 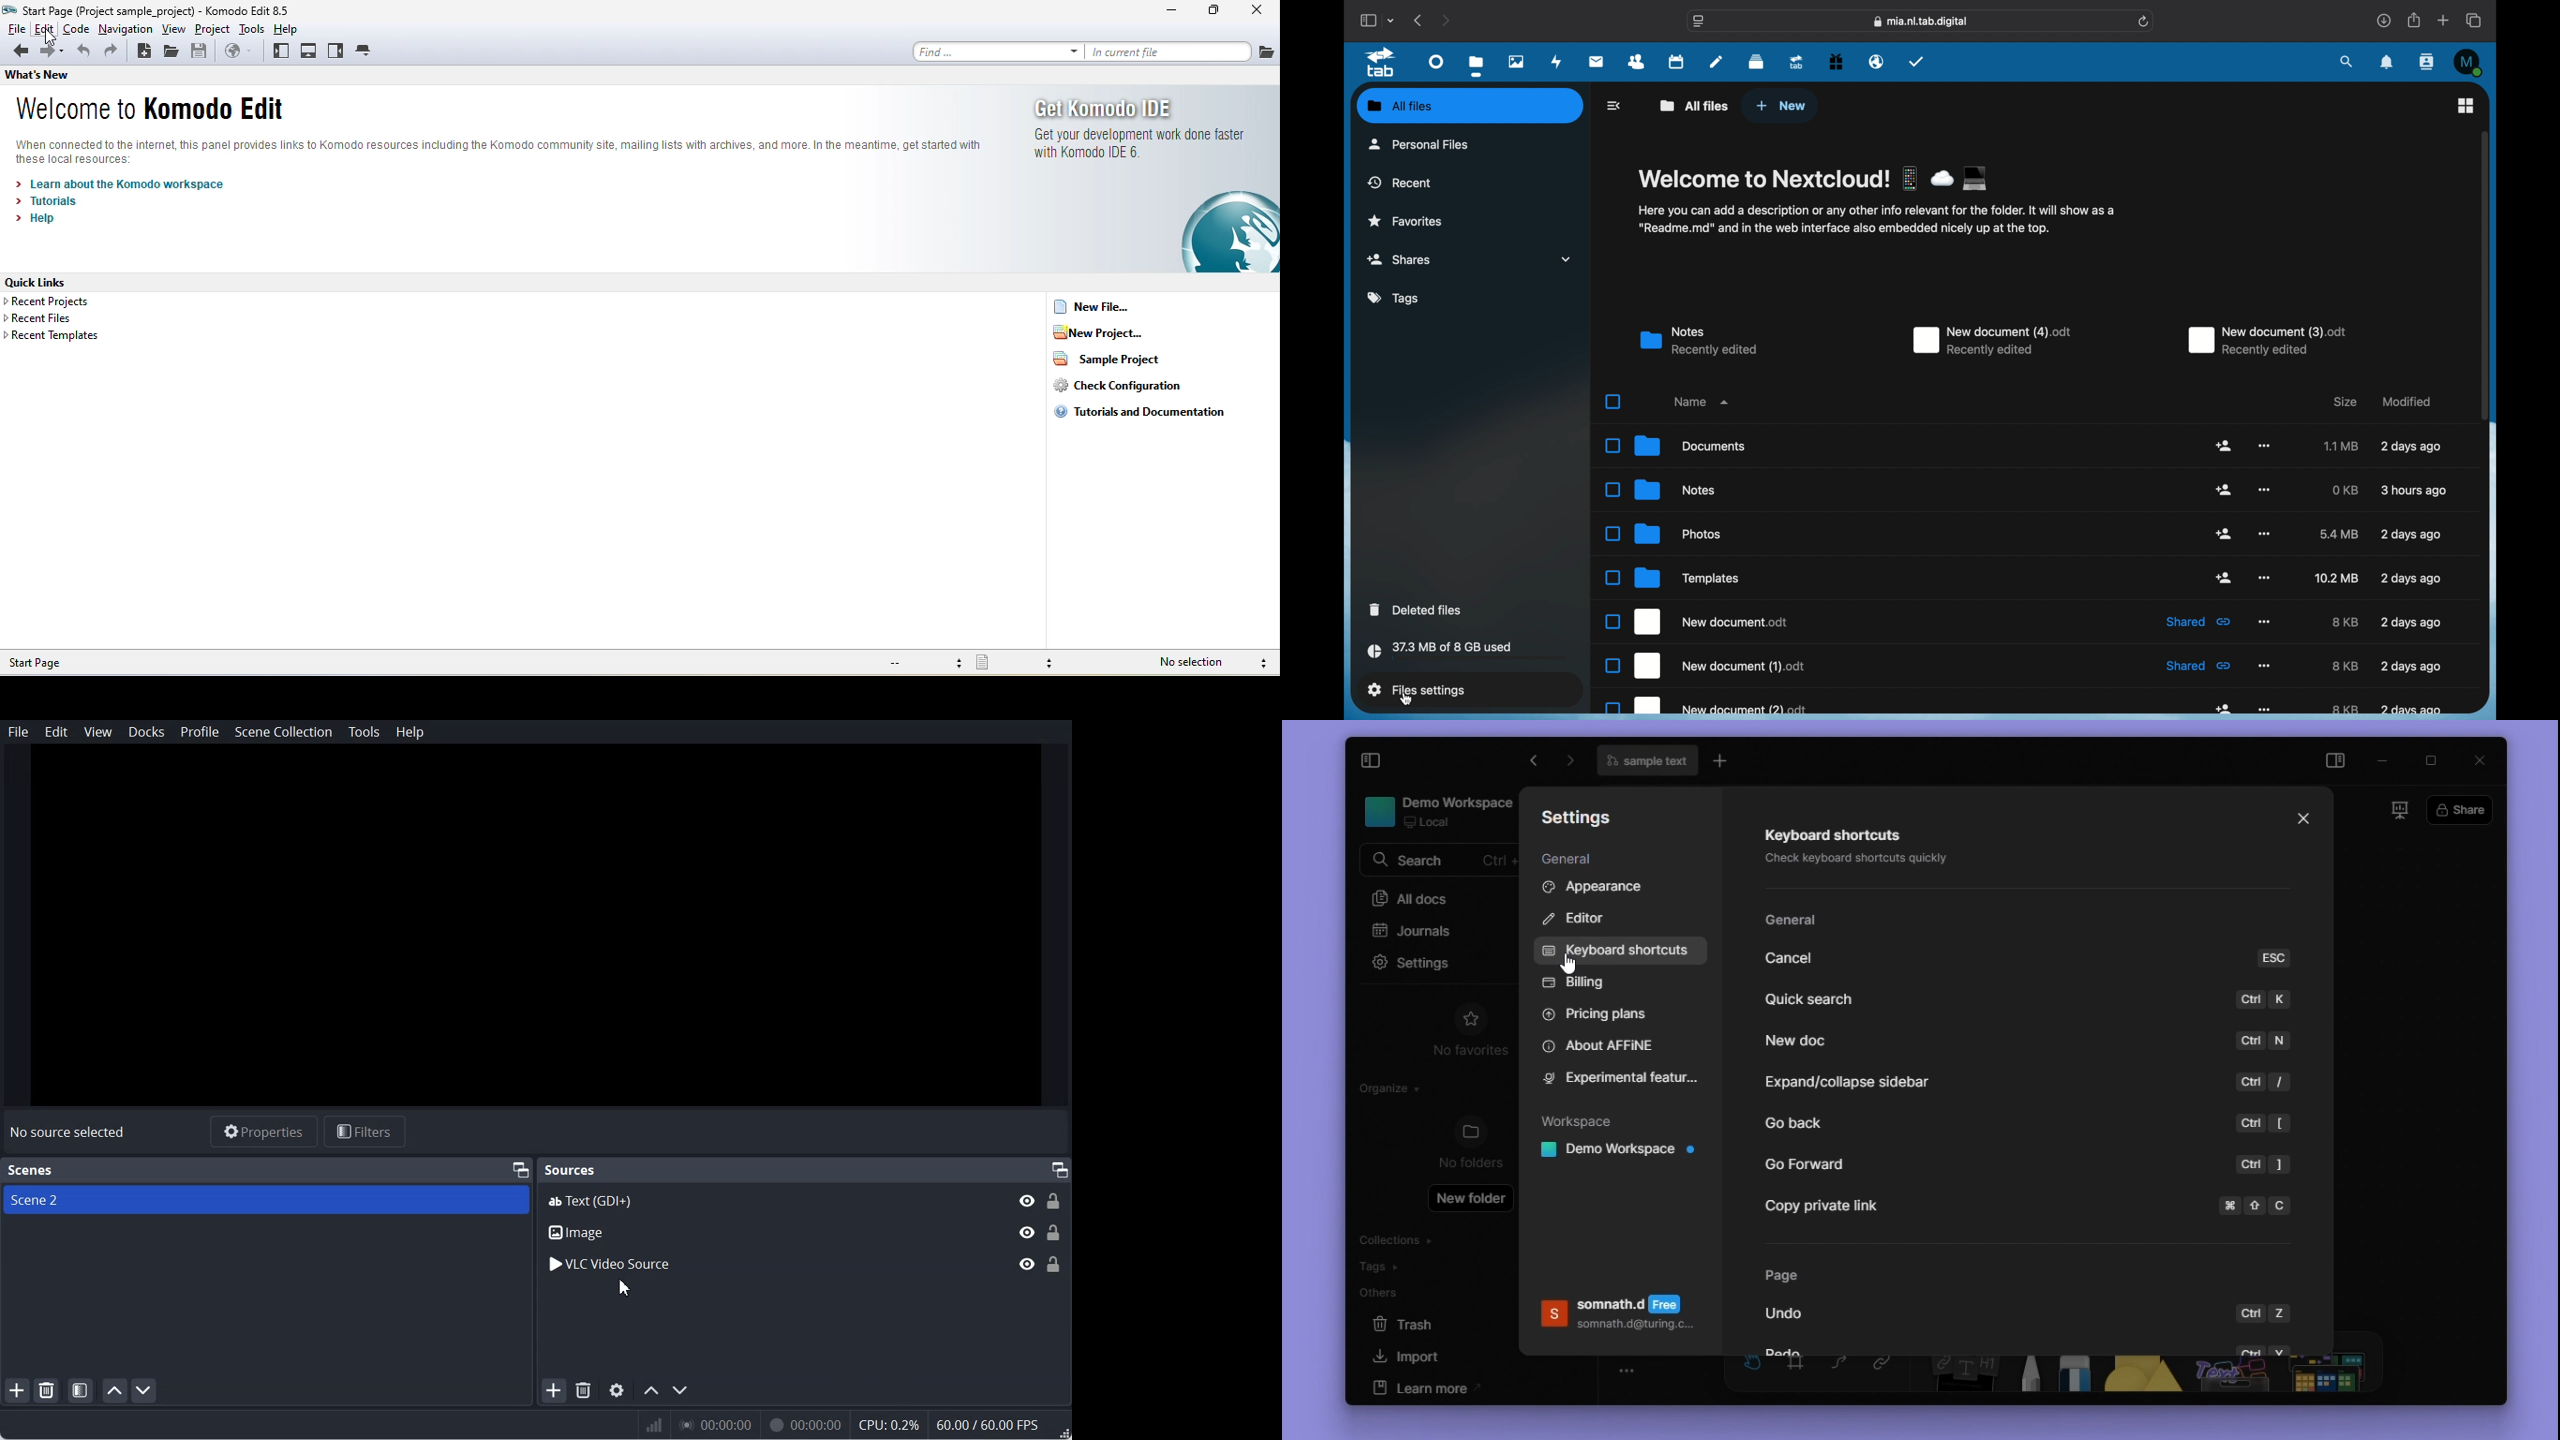 I want to click on new, so click(x=143, y=53).